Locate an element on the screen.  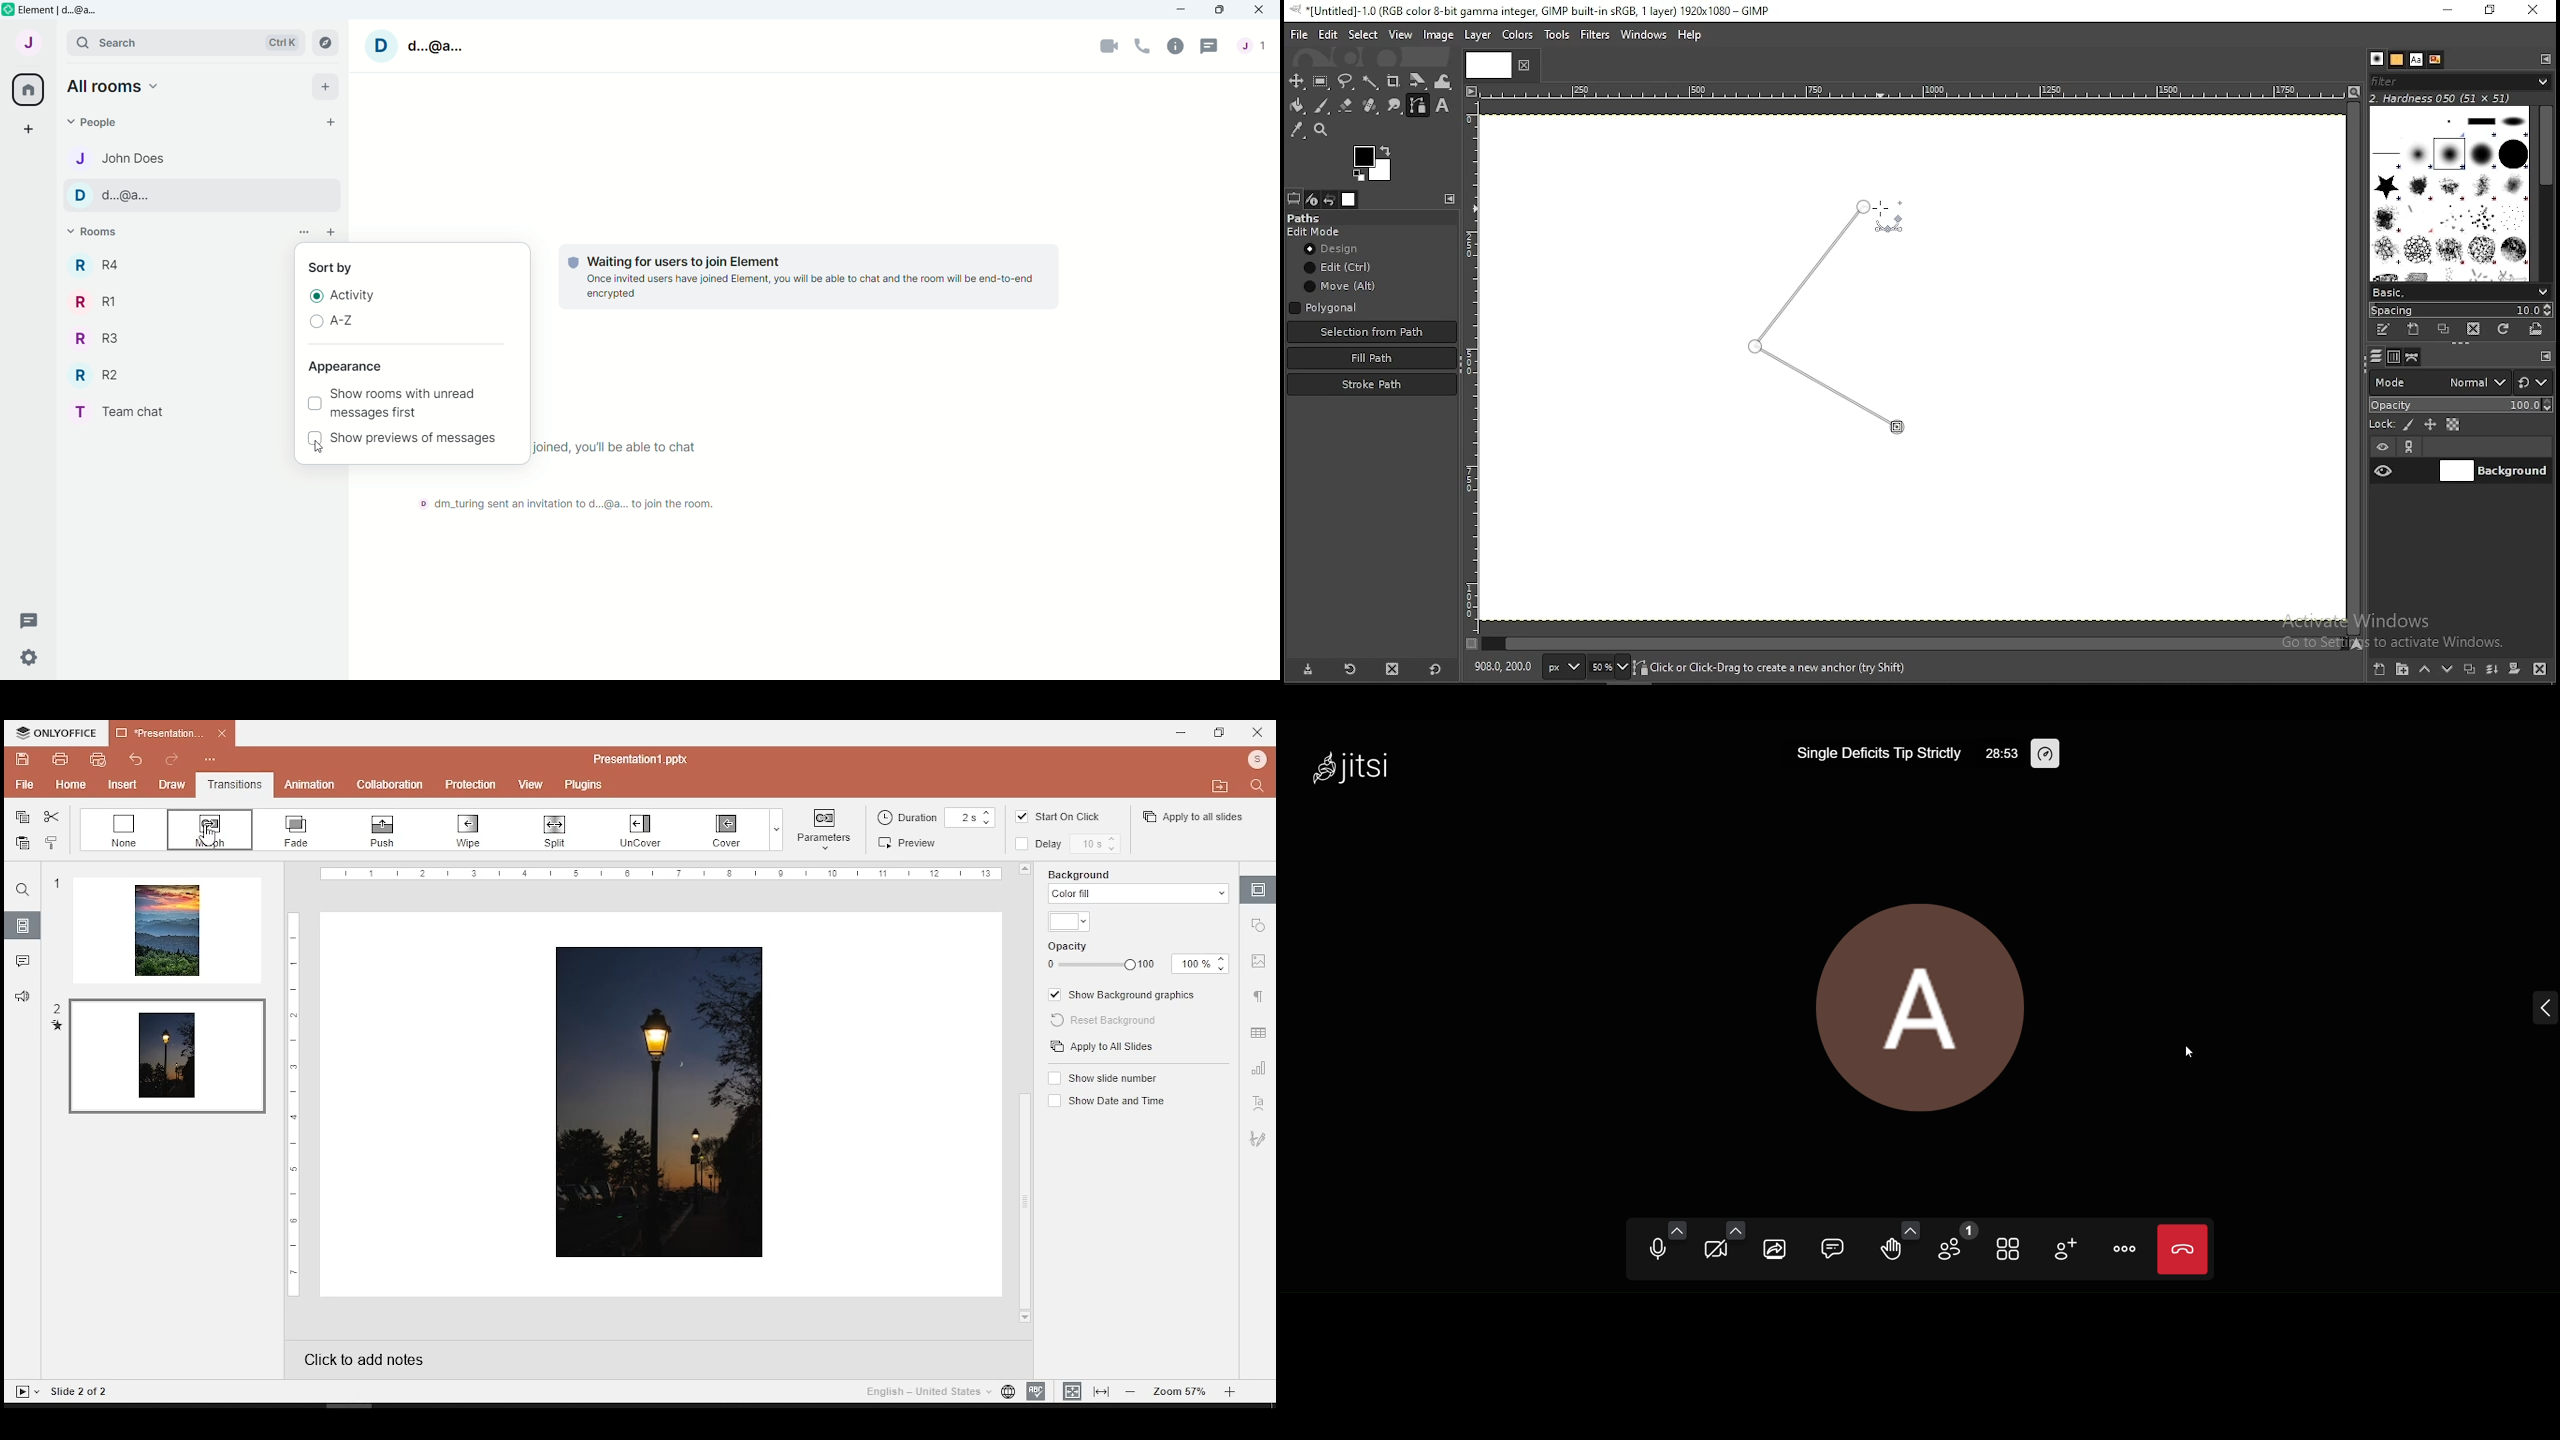
move is located at coordinates (1219, 784).